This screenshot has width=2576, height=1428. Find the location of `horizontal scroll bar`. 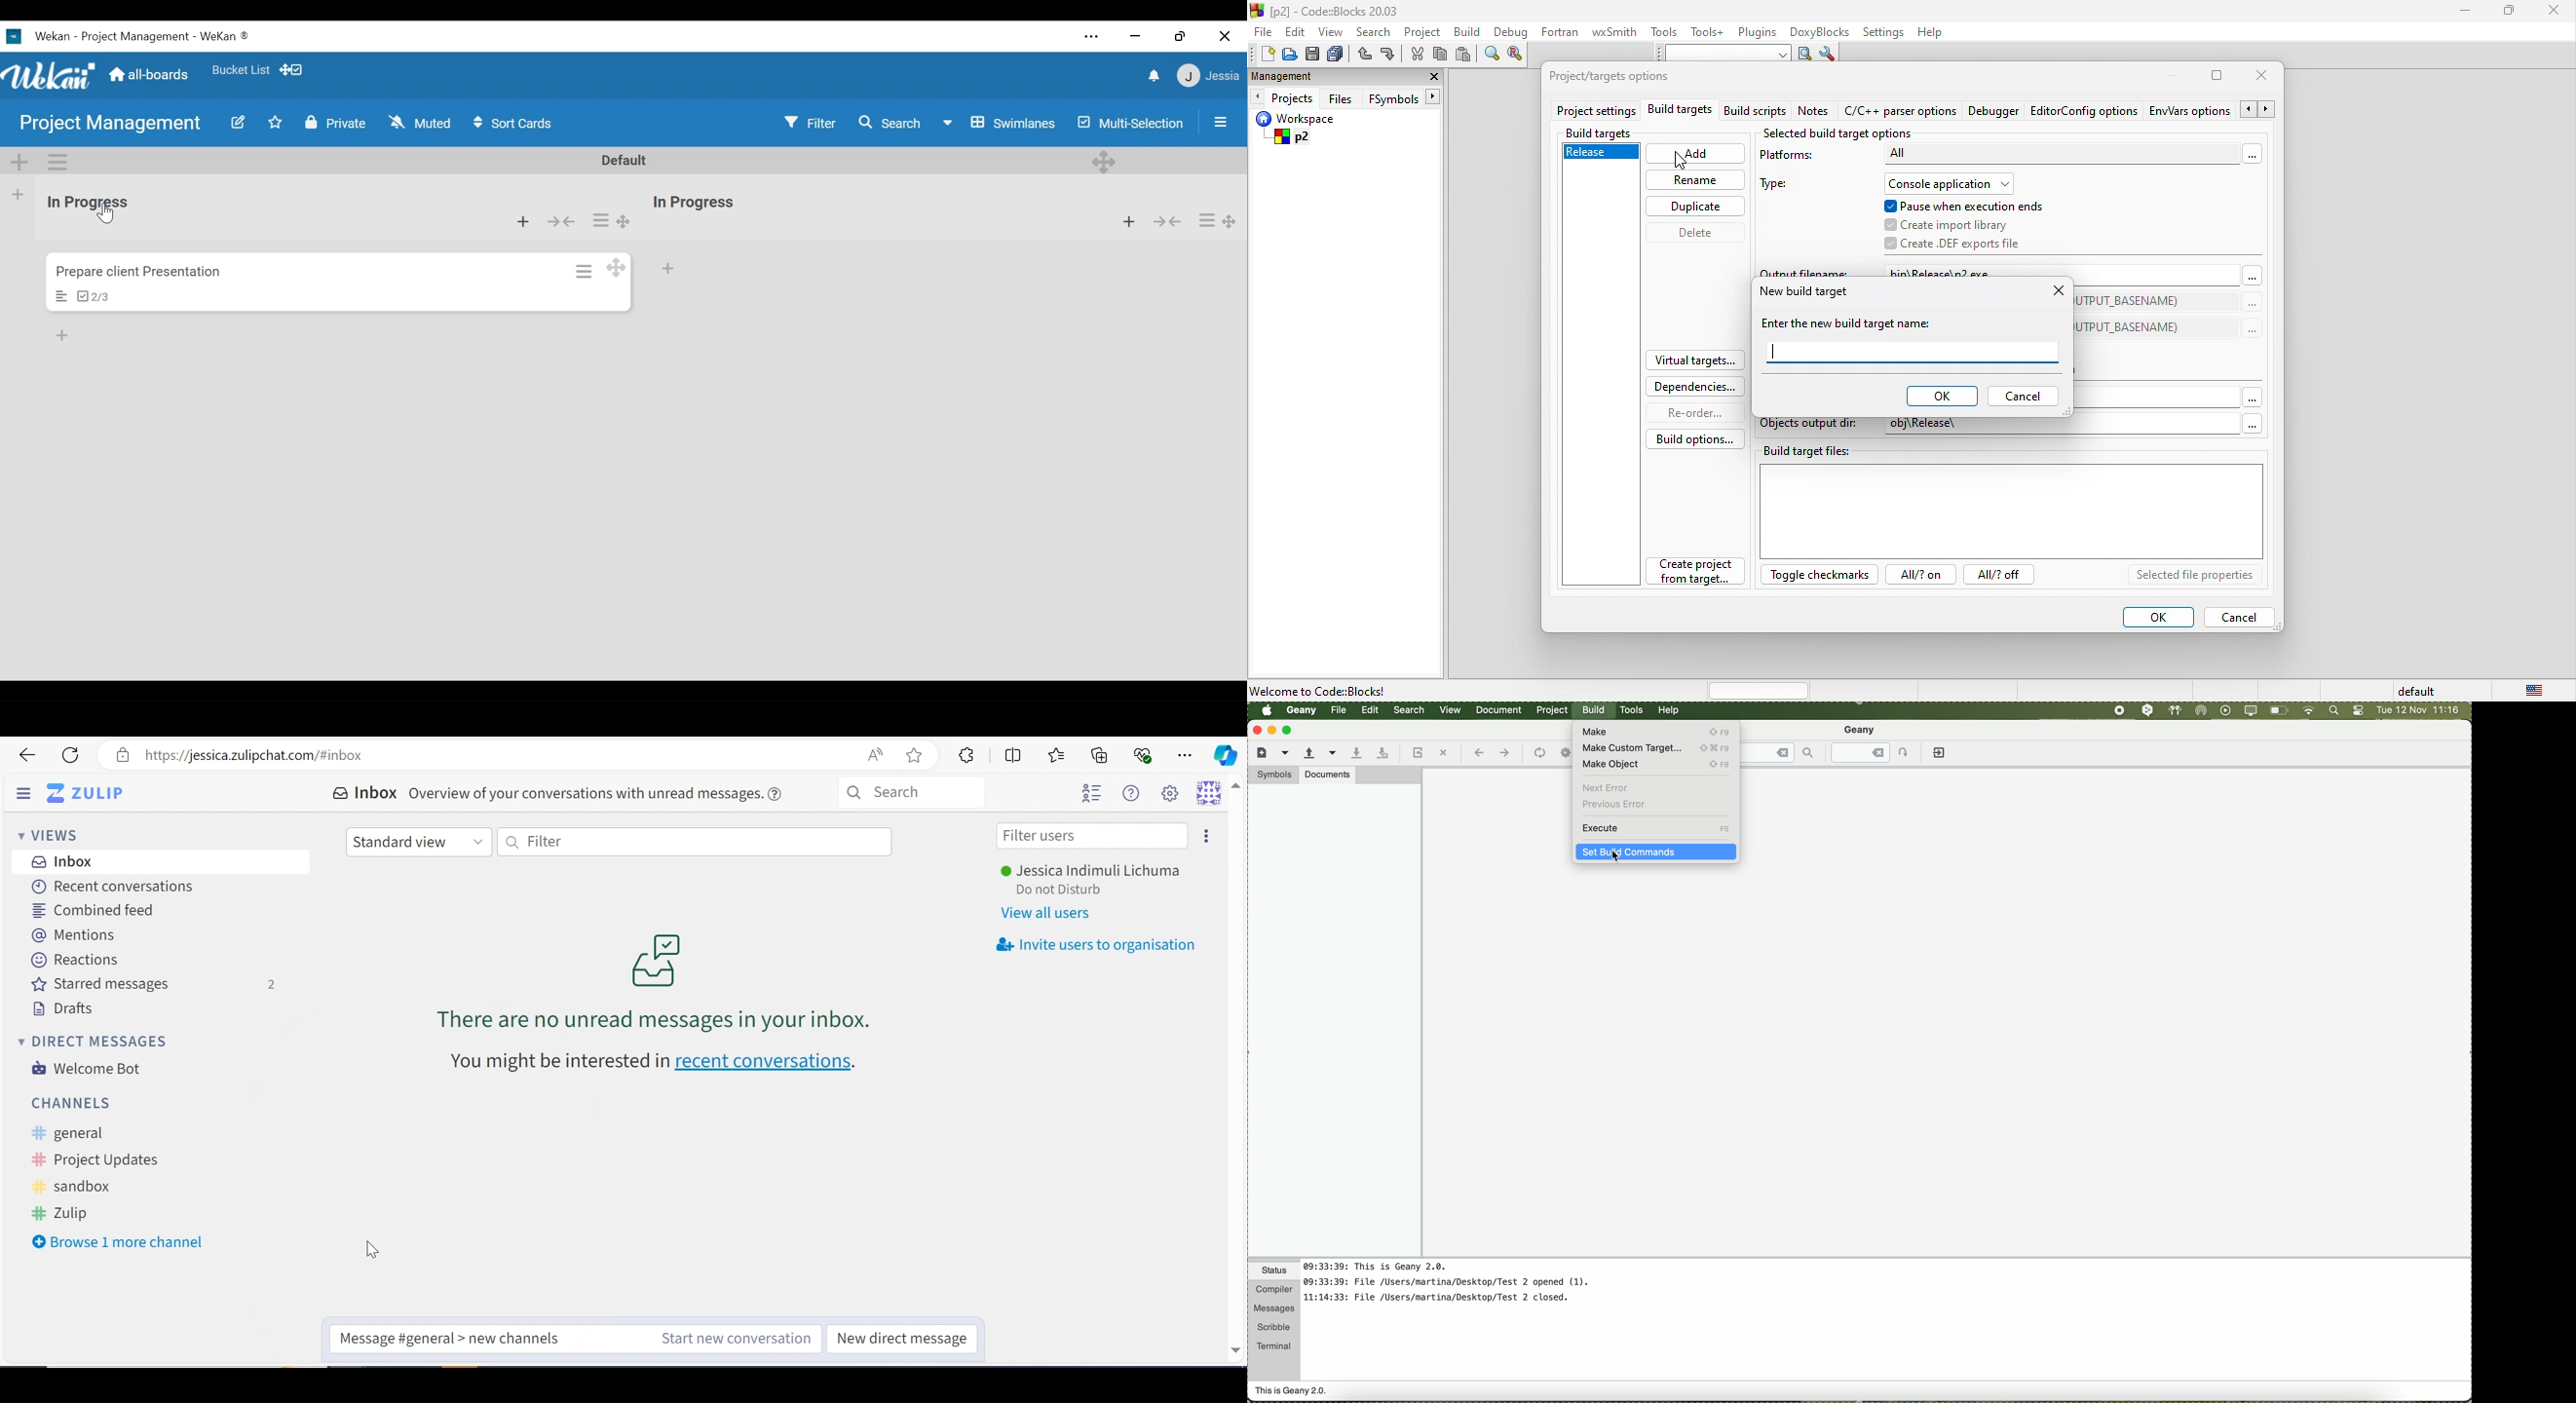

horizontal scroll bar is located at coordinates (1762, 690).